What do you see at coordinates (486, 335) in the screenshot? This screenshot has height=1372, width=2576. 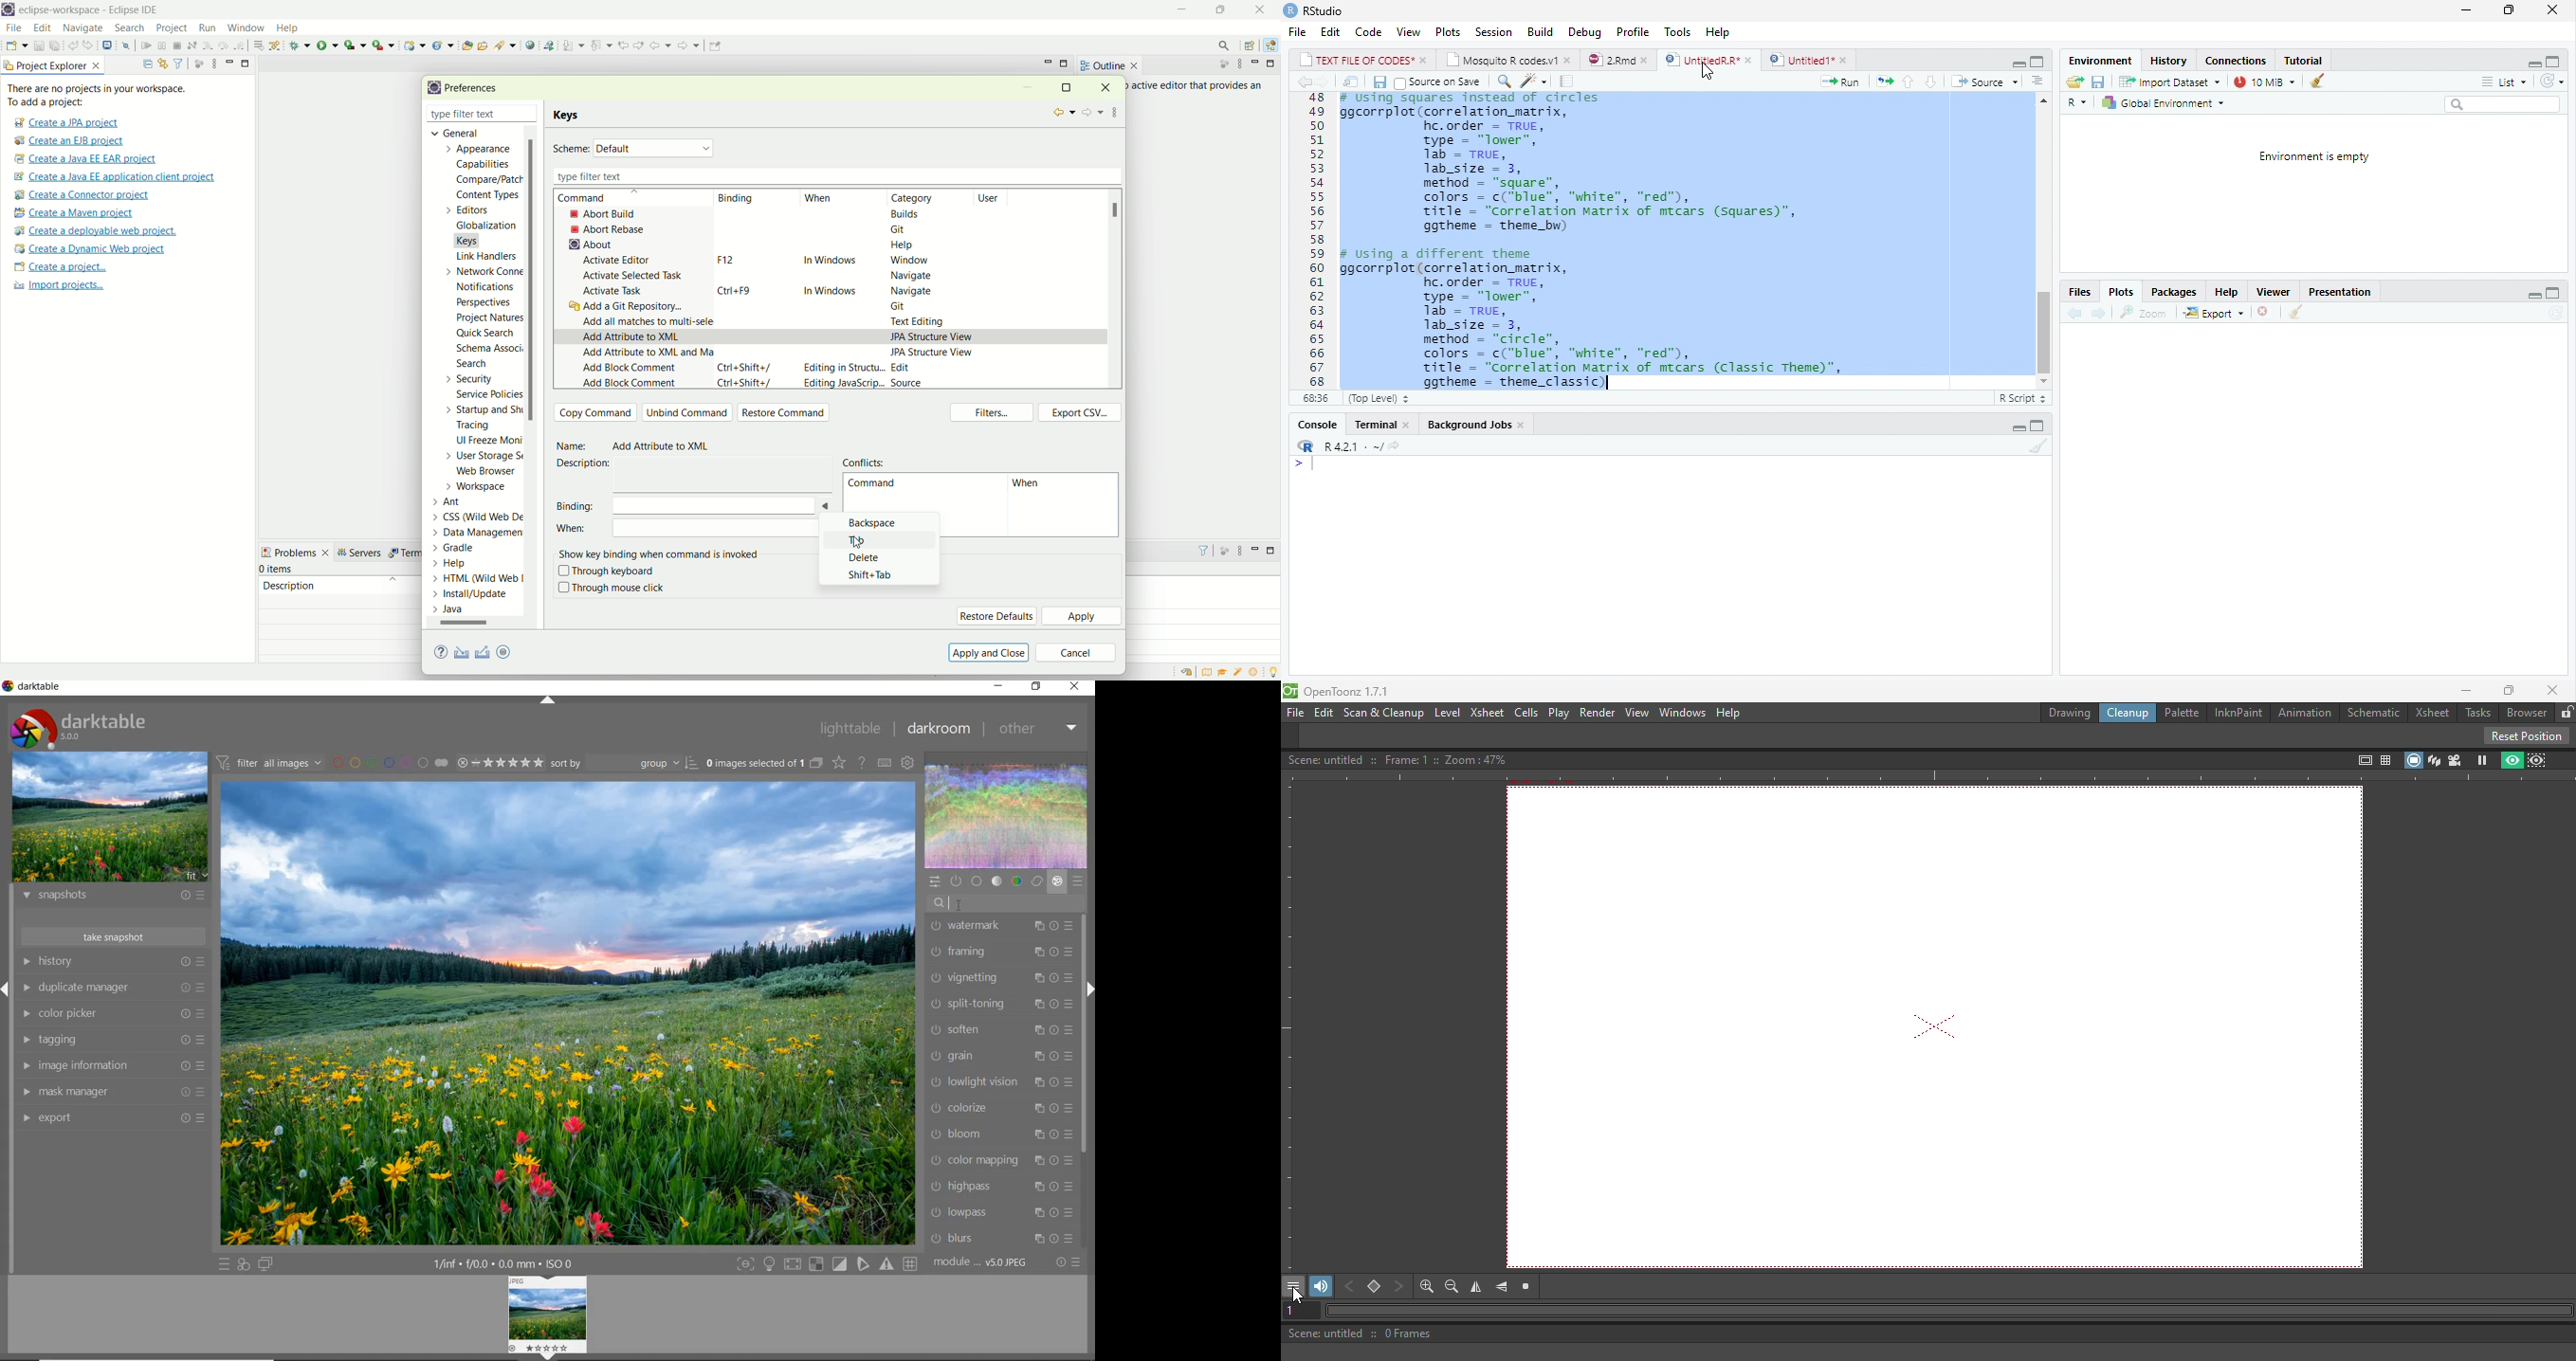 I see `quick search` at bounding box center [486, 335].